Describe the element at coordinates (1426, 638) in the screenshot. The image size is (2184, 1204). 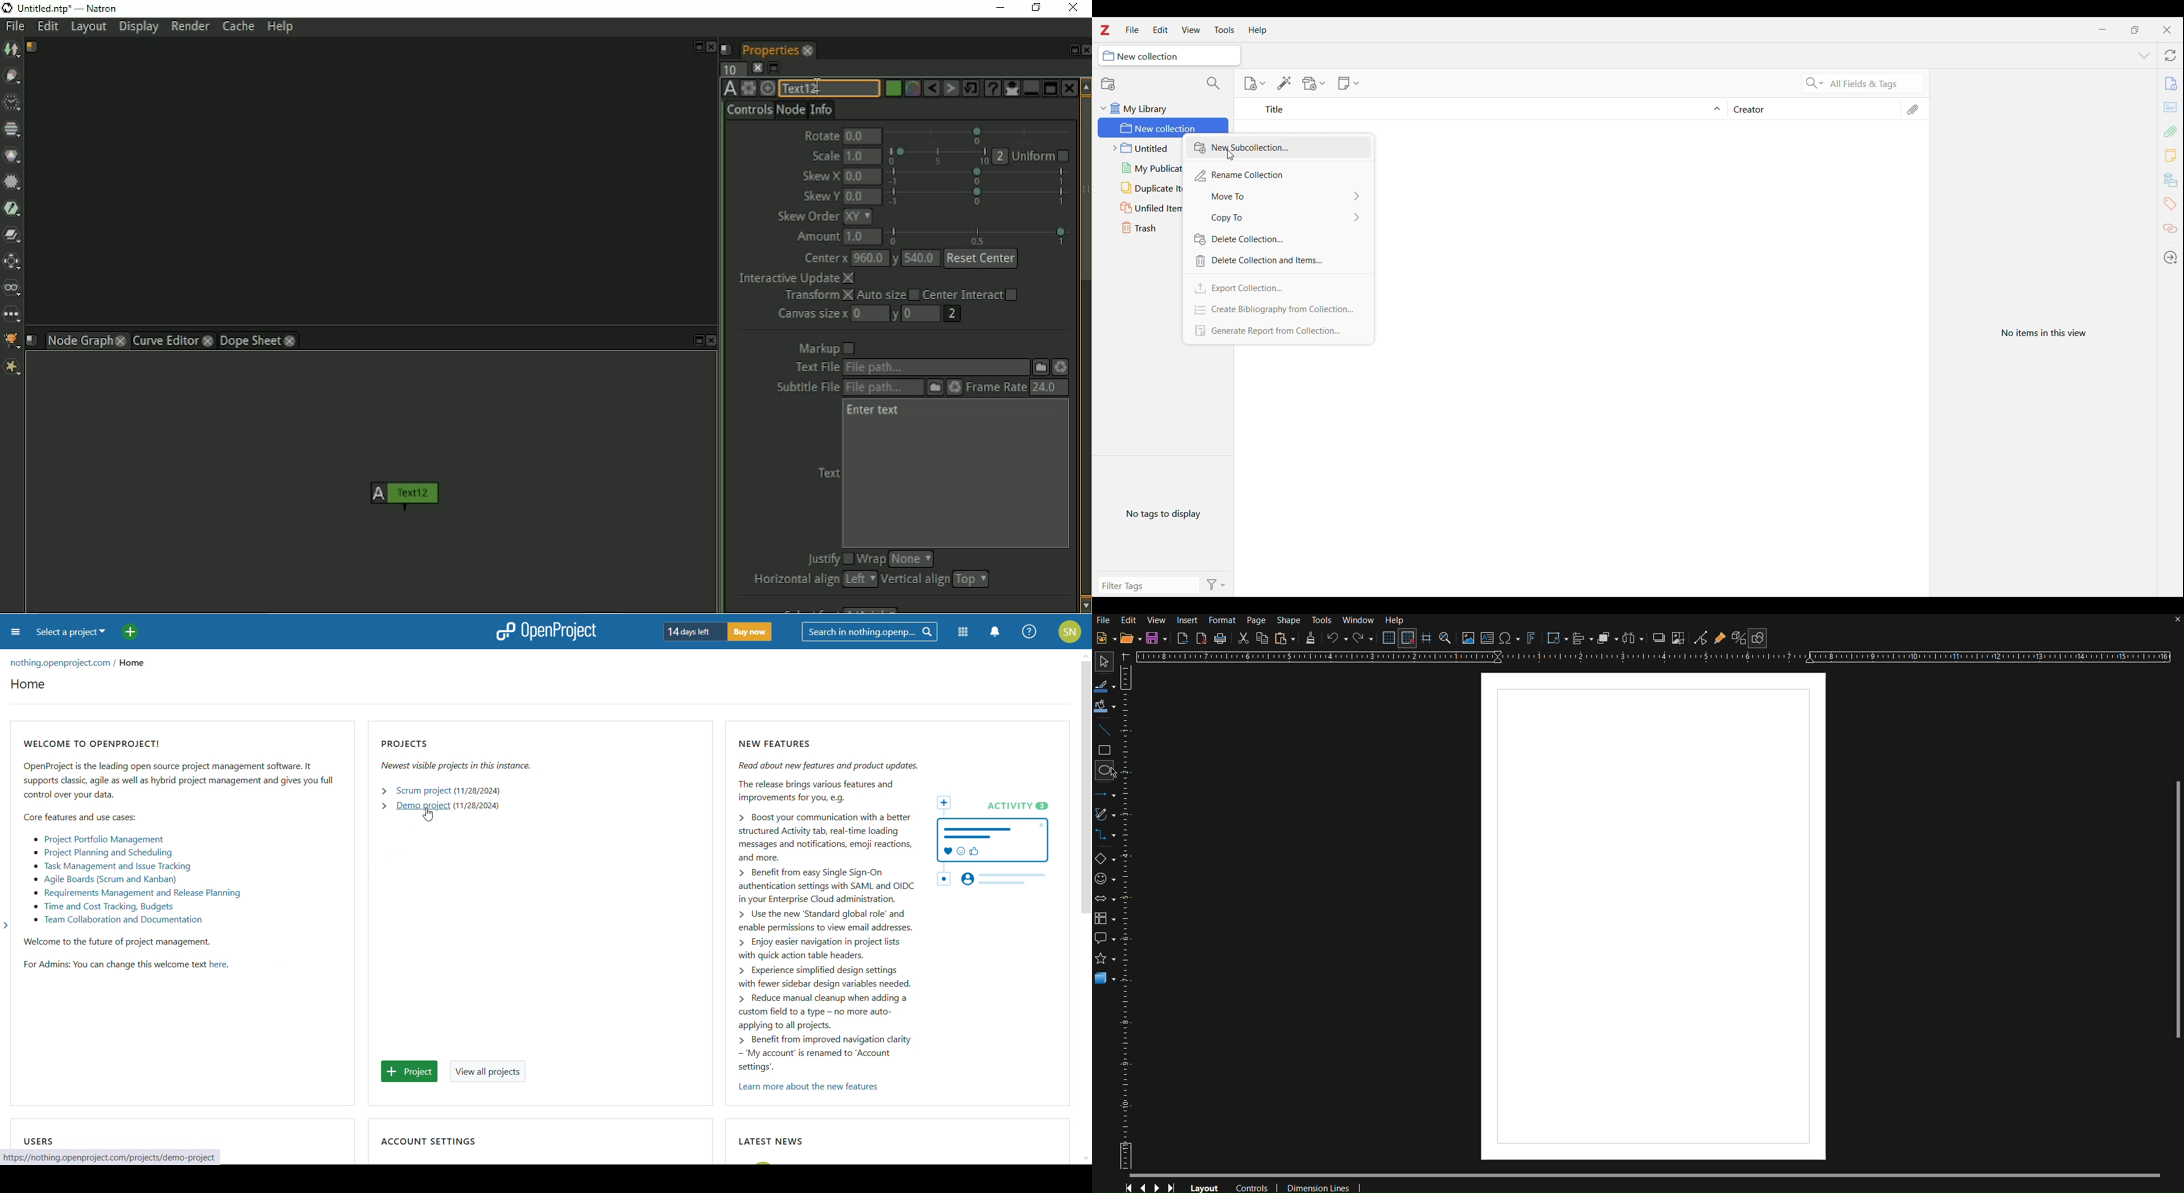
I see `Helplines while moving` at that location.